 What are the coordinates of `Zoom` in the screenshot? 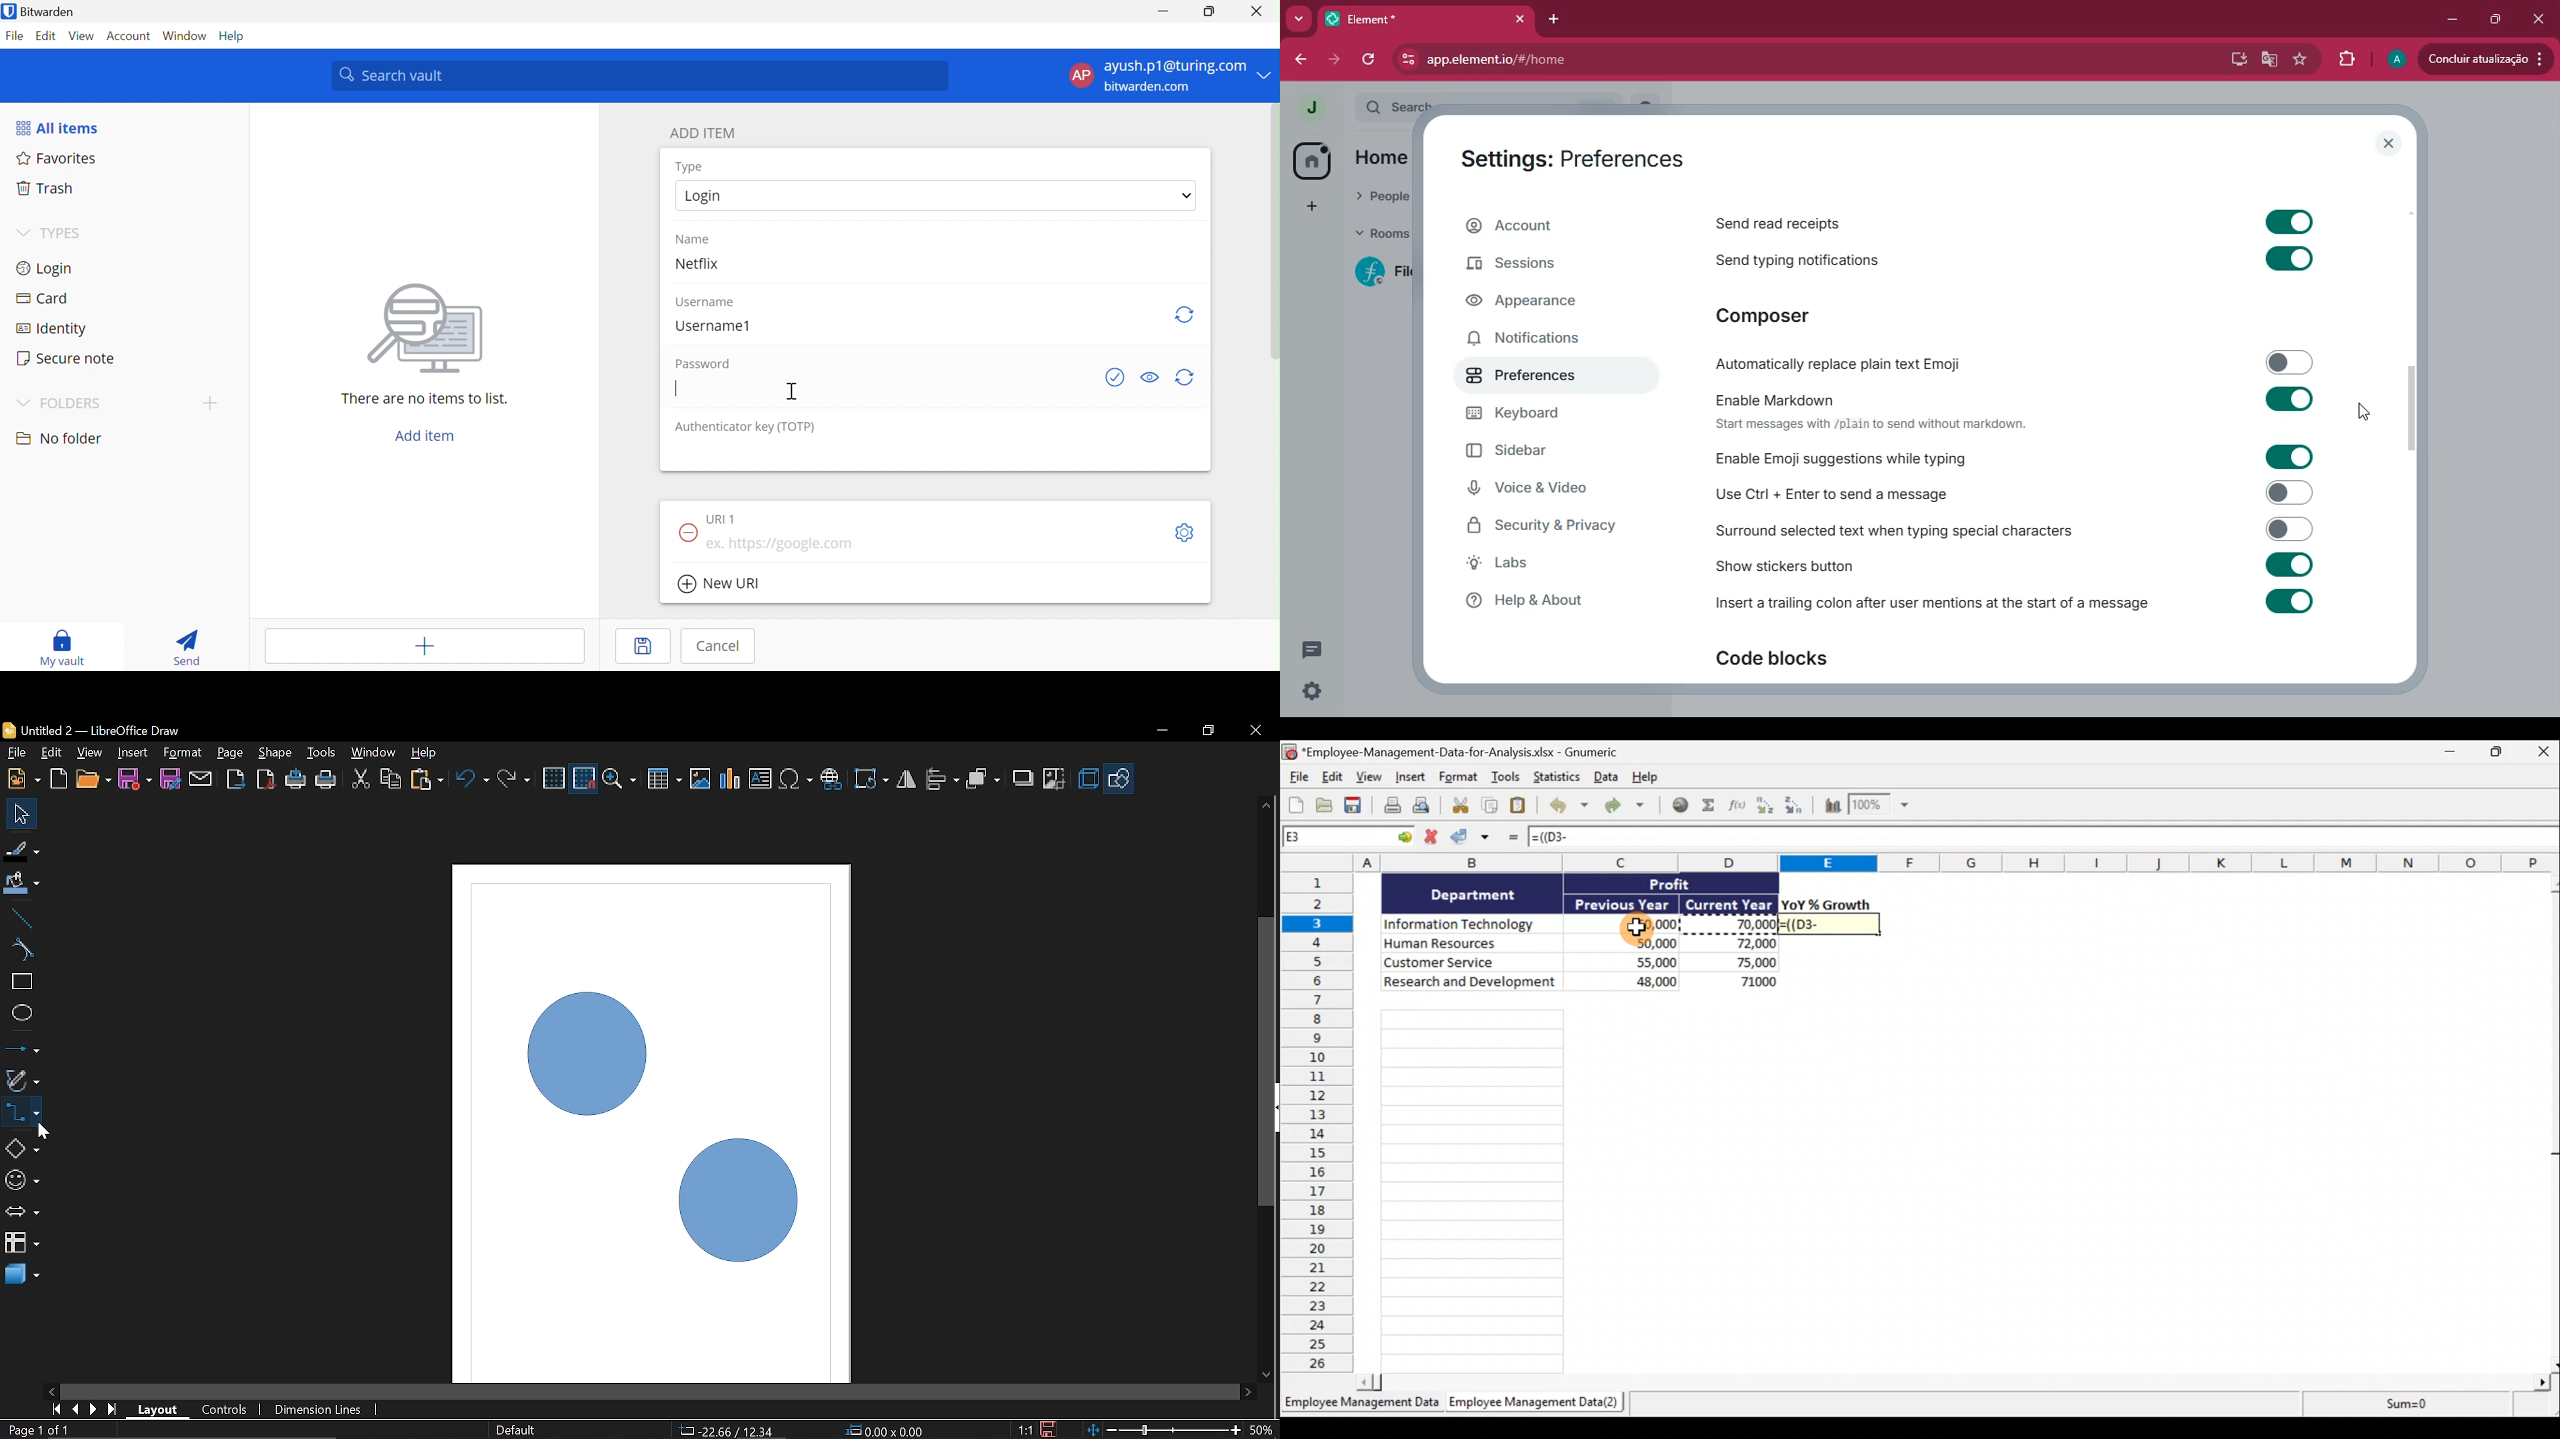 It's located at (622, 778).